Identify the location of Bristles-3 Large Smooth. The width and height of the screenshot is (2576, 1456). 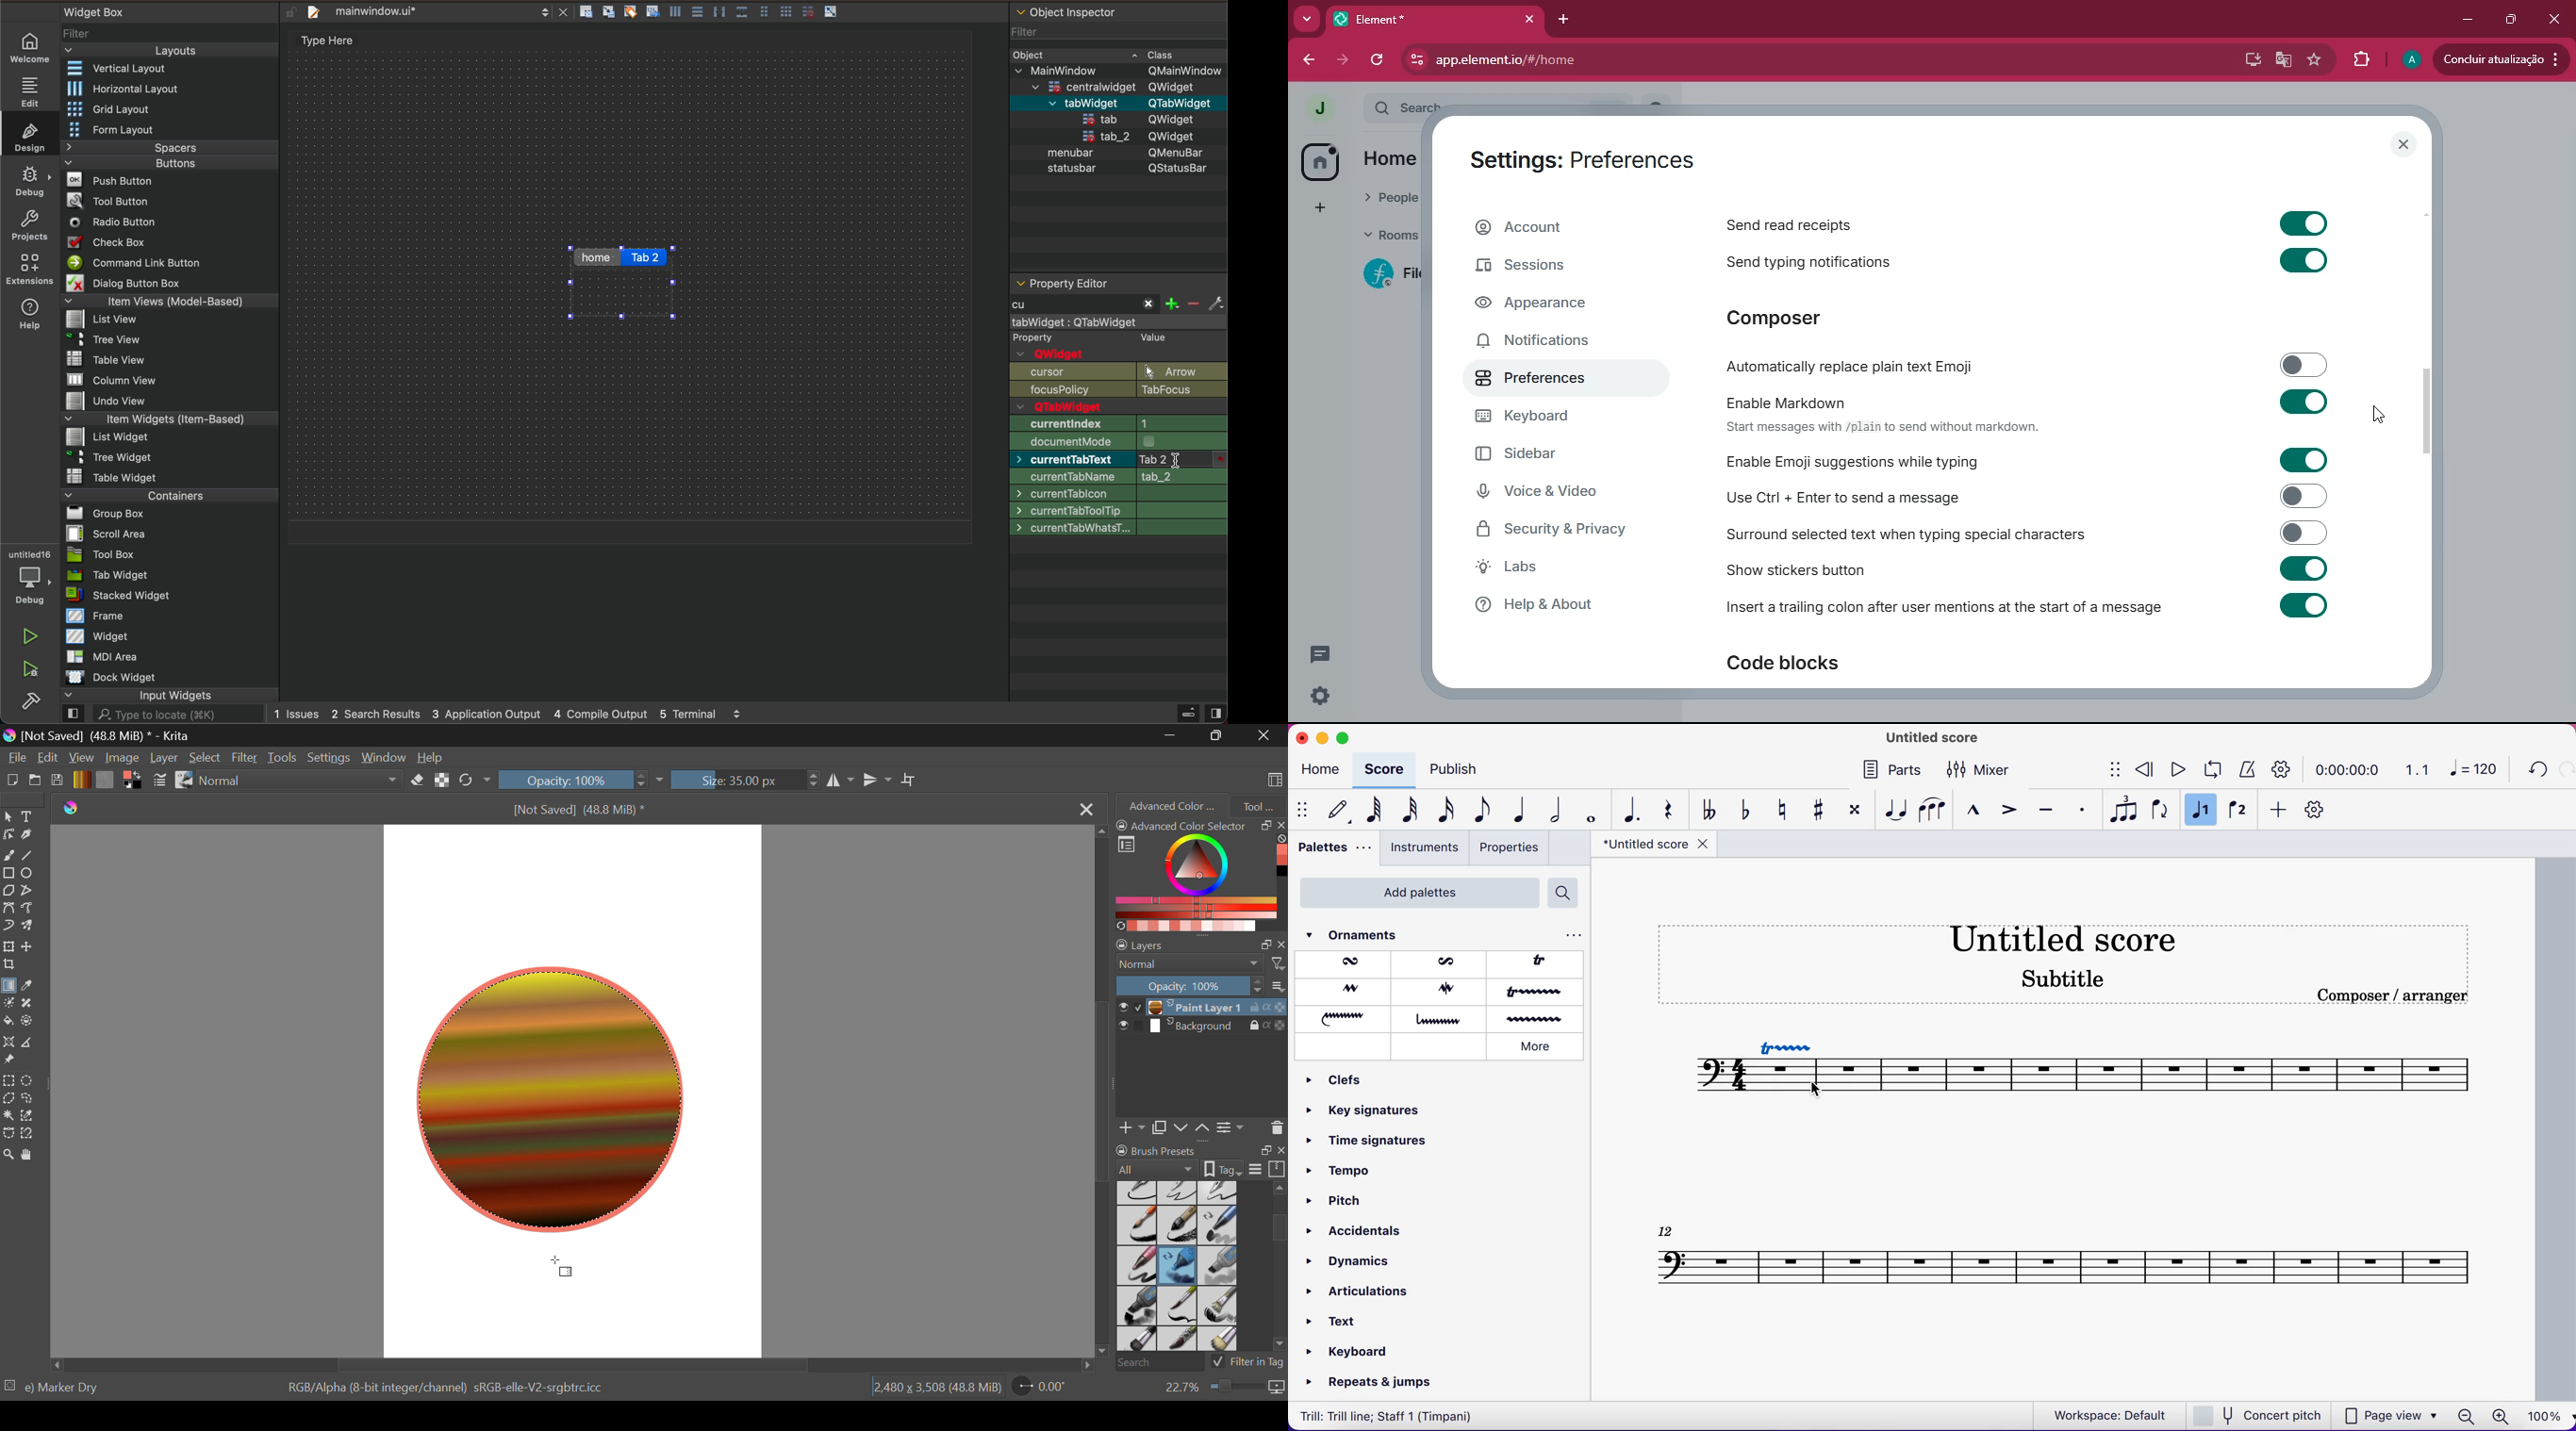
(1136, 1340).